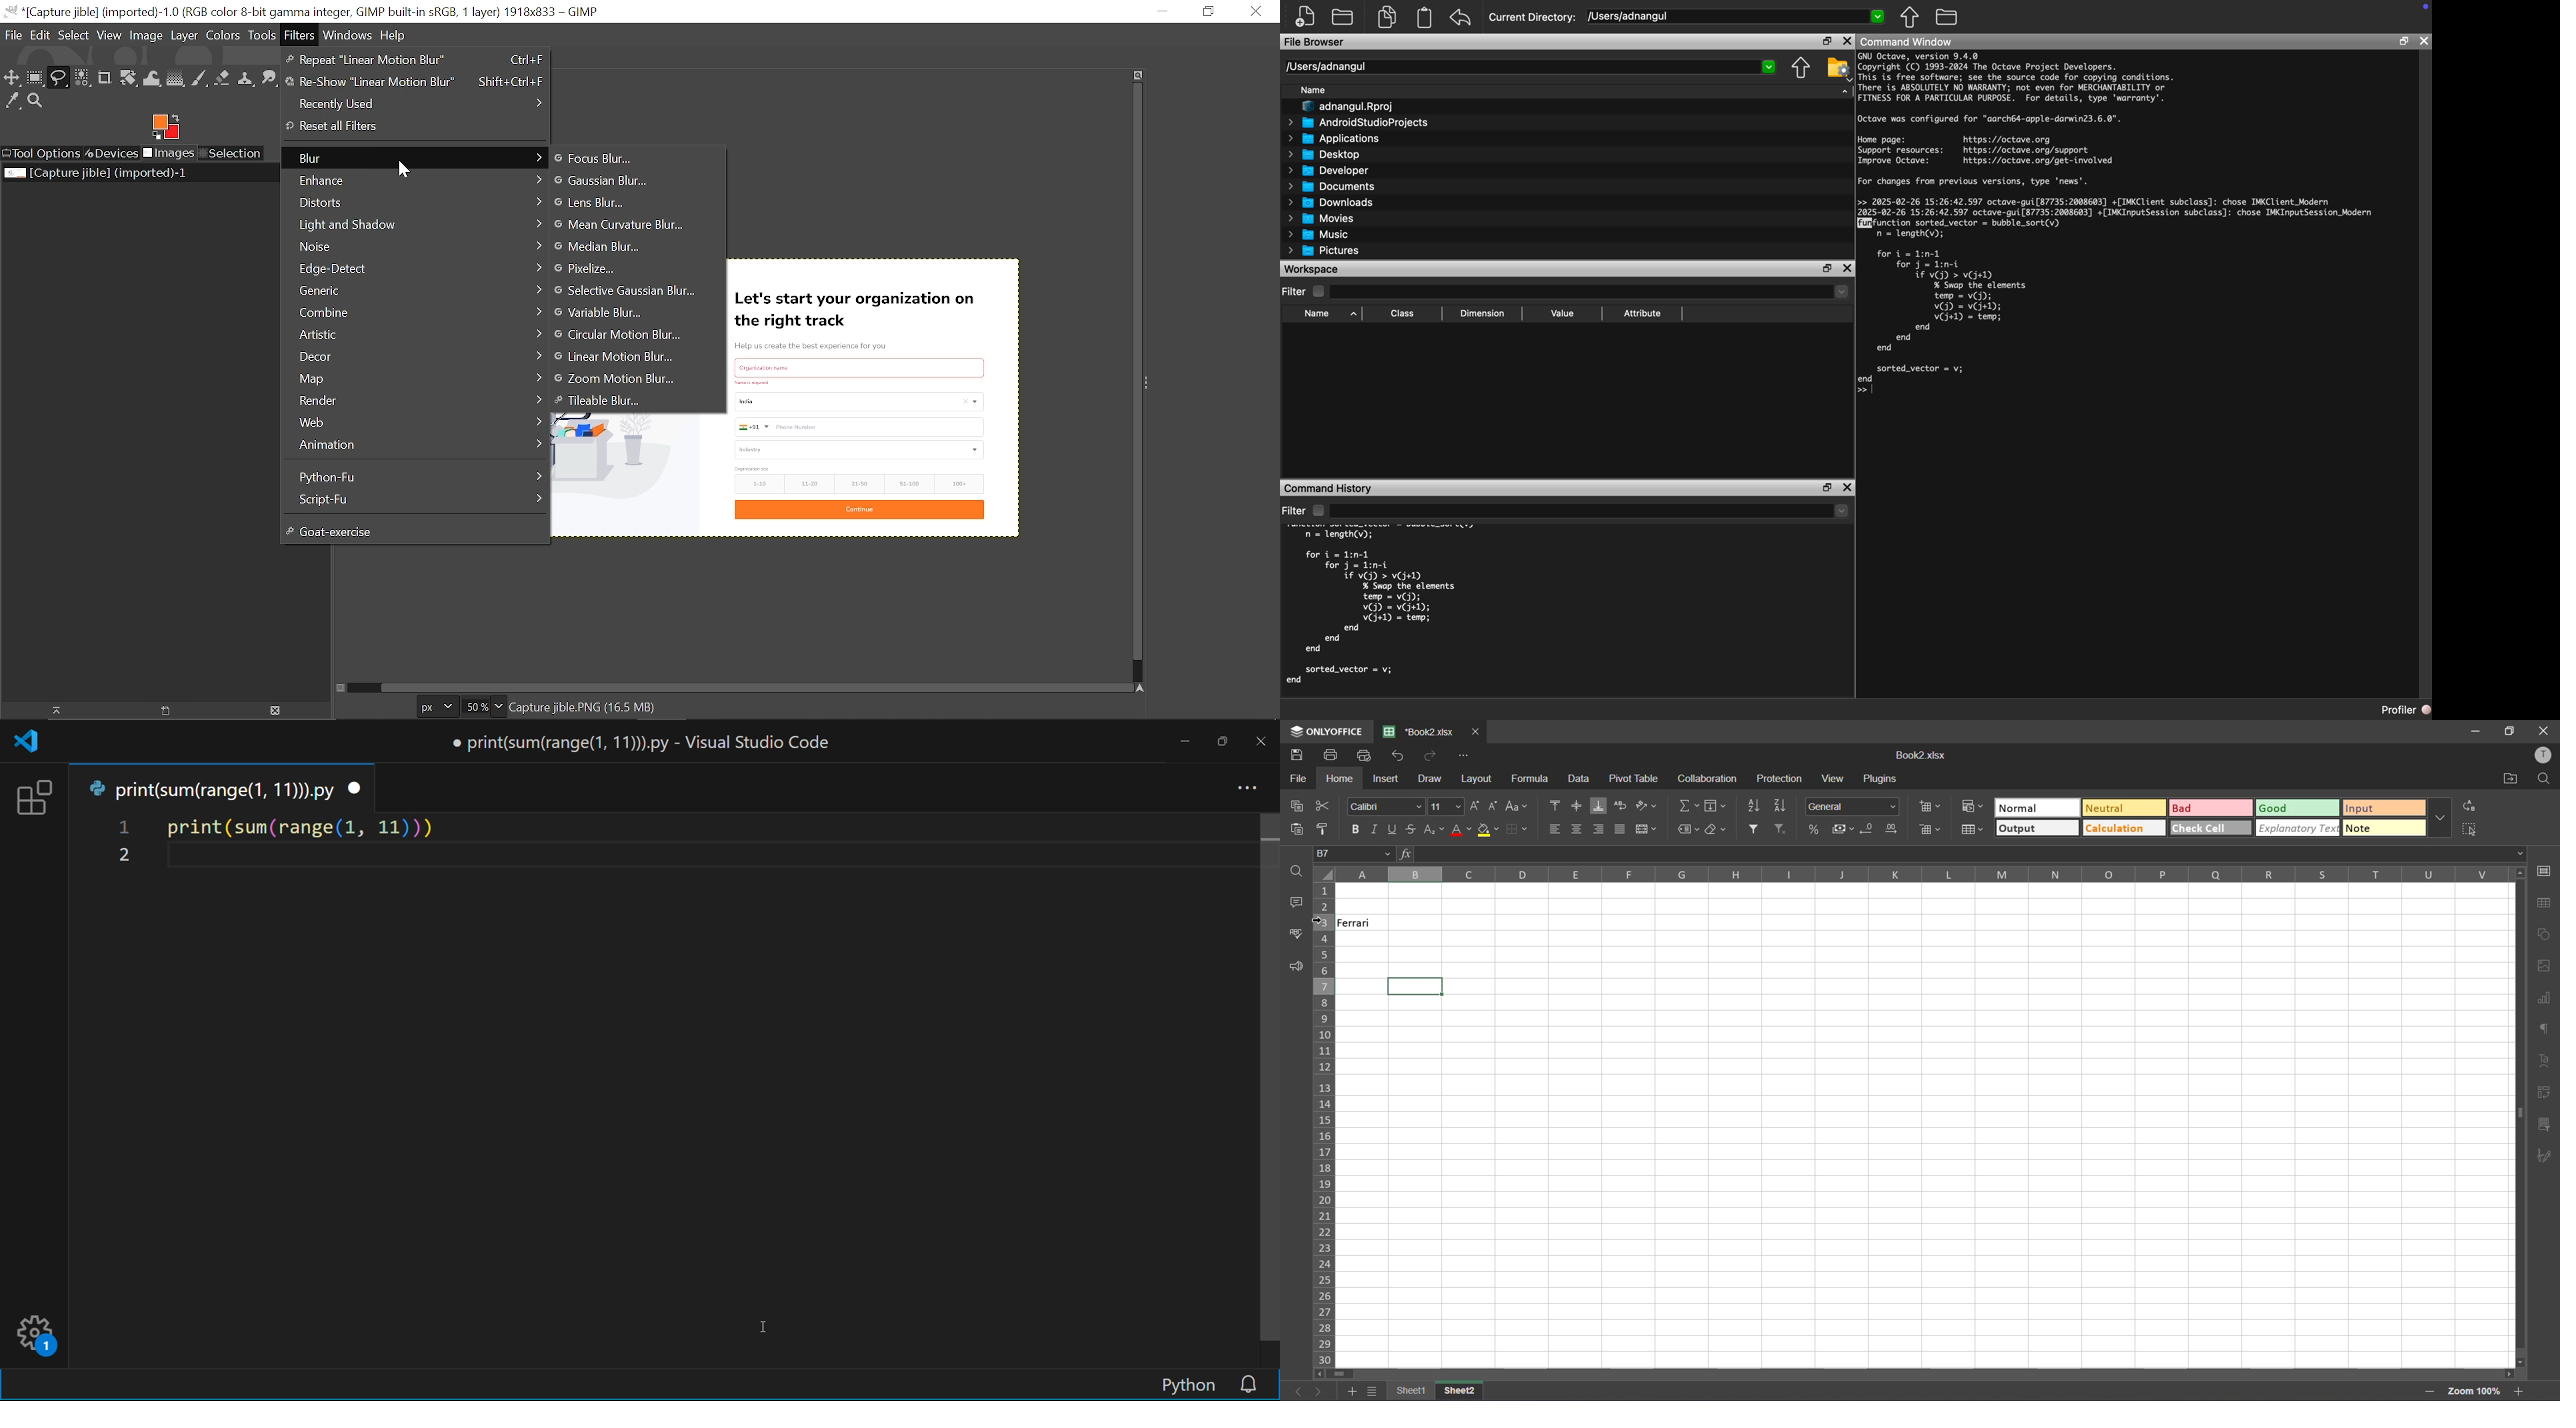  What do you see at coordinates (2037, 827) in the screenshot?
I see `output` at bounding box center [2037, 827].